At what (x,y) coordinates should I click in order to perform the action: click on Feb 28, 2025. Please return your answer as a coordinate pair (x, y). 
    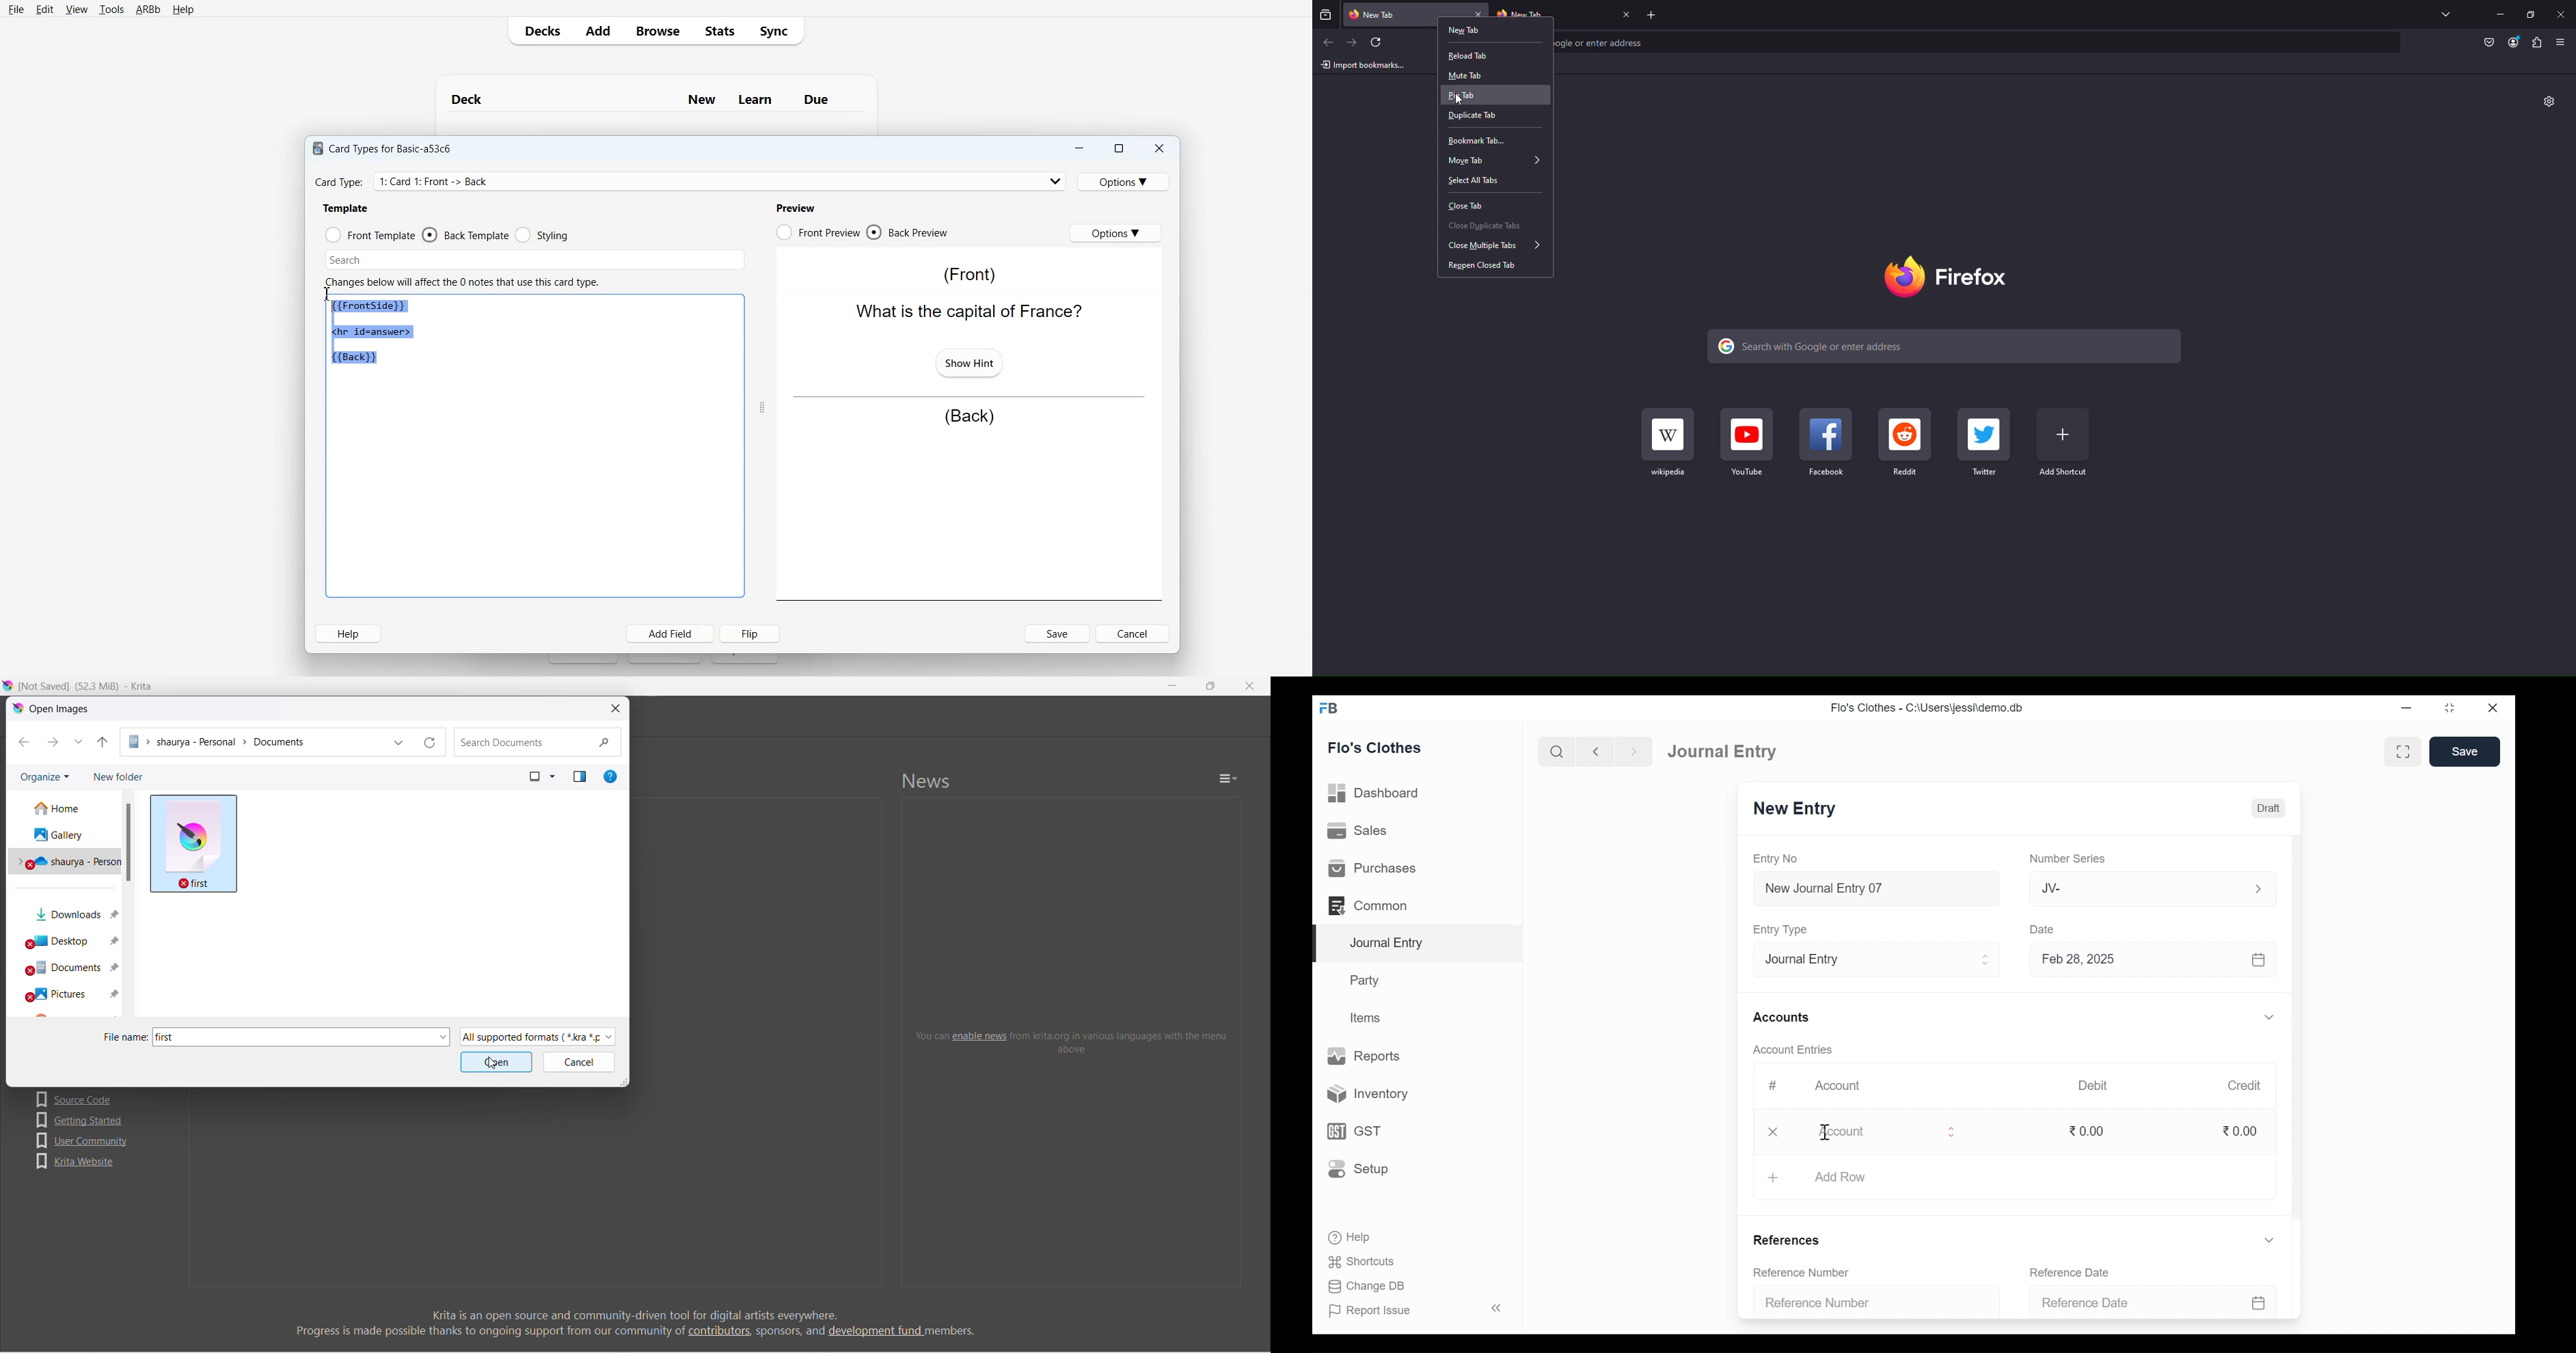
    Looking at the image, I should click on (2147, 962).